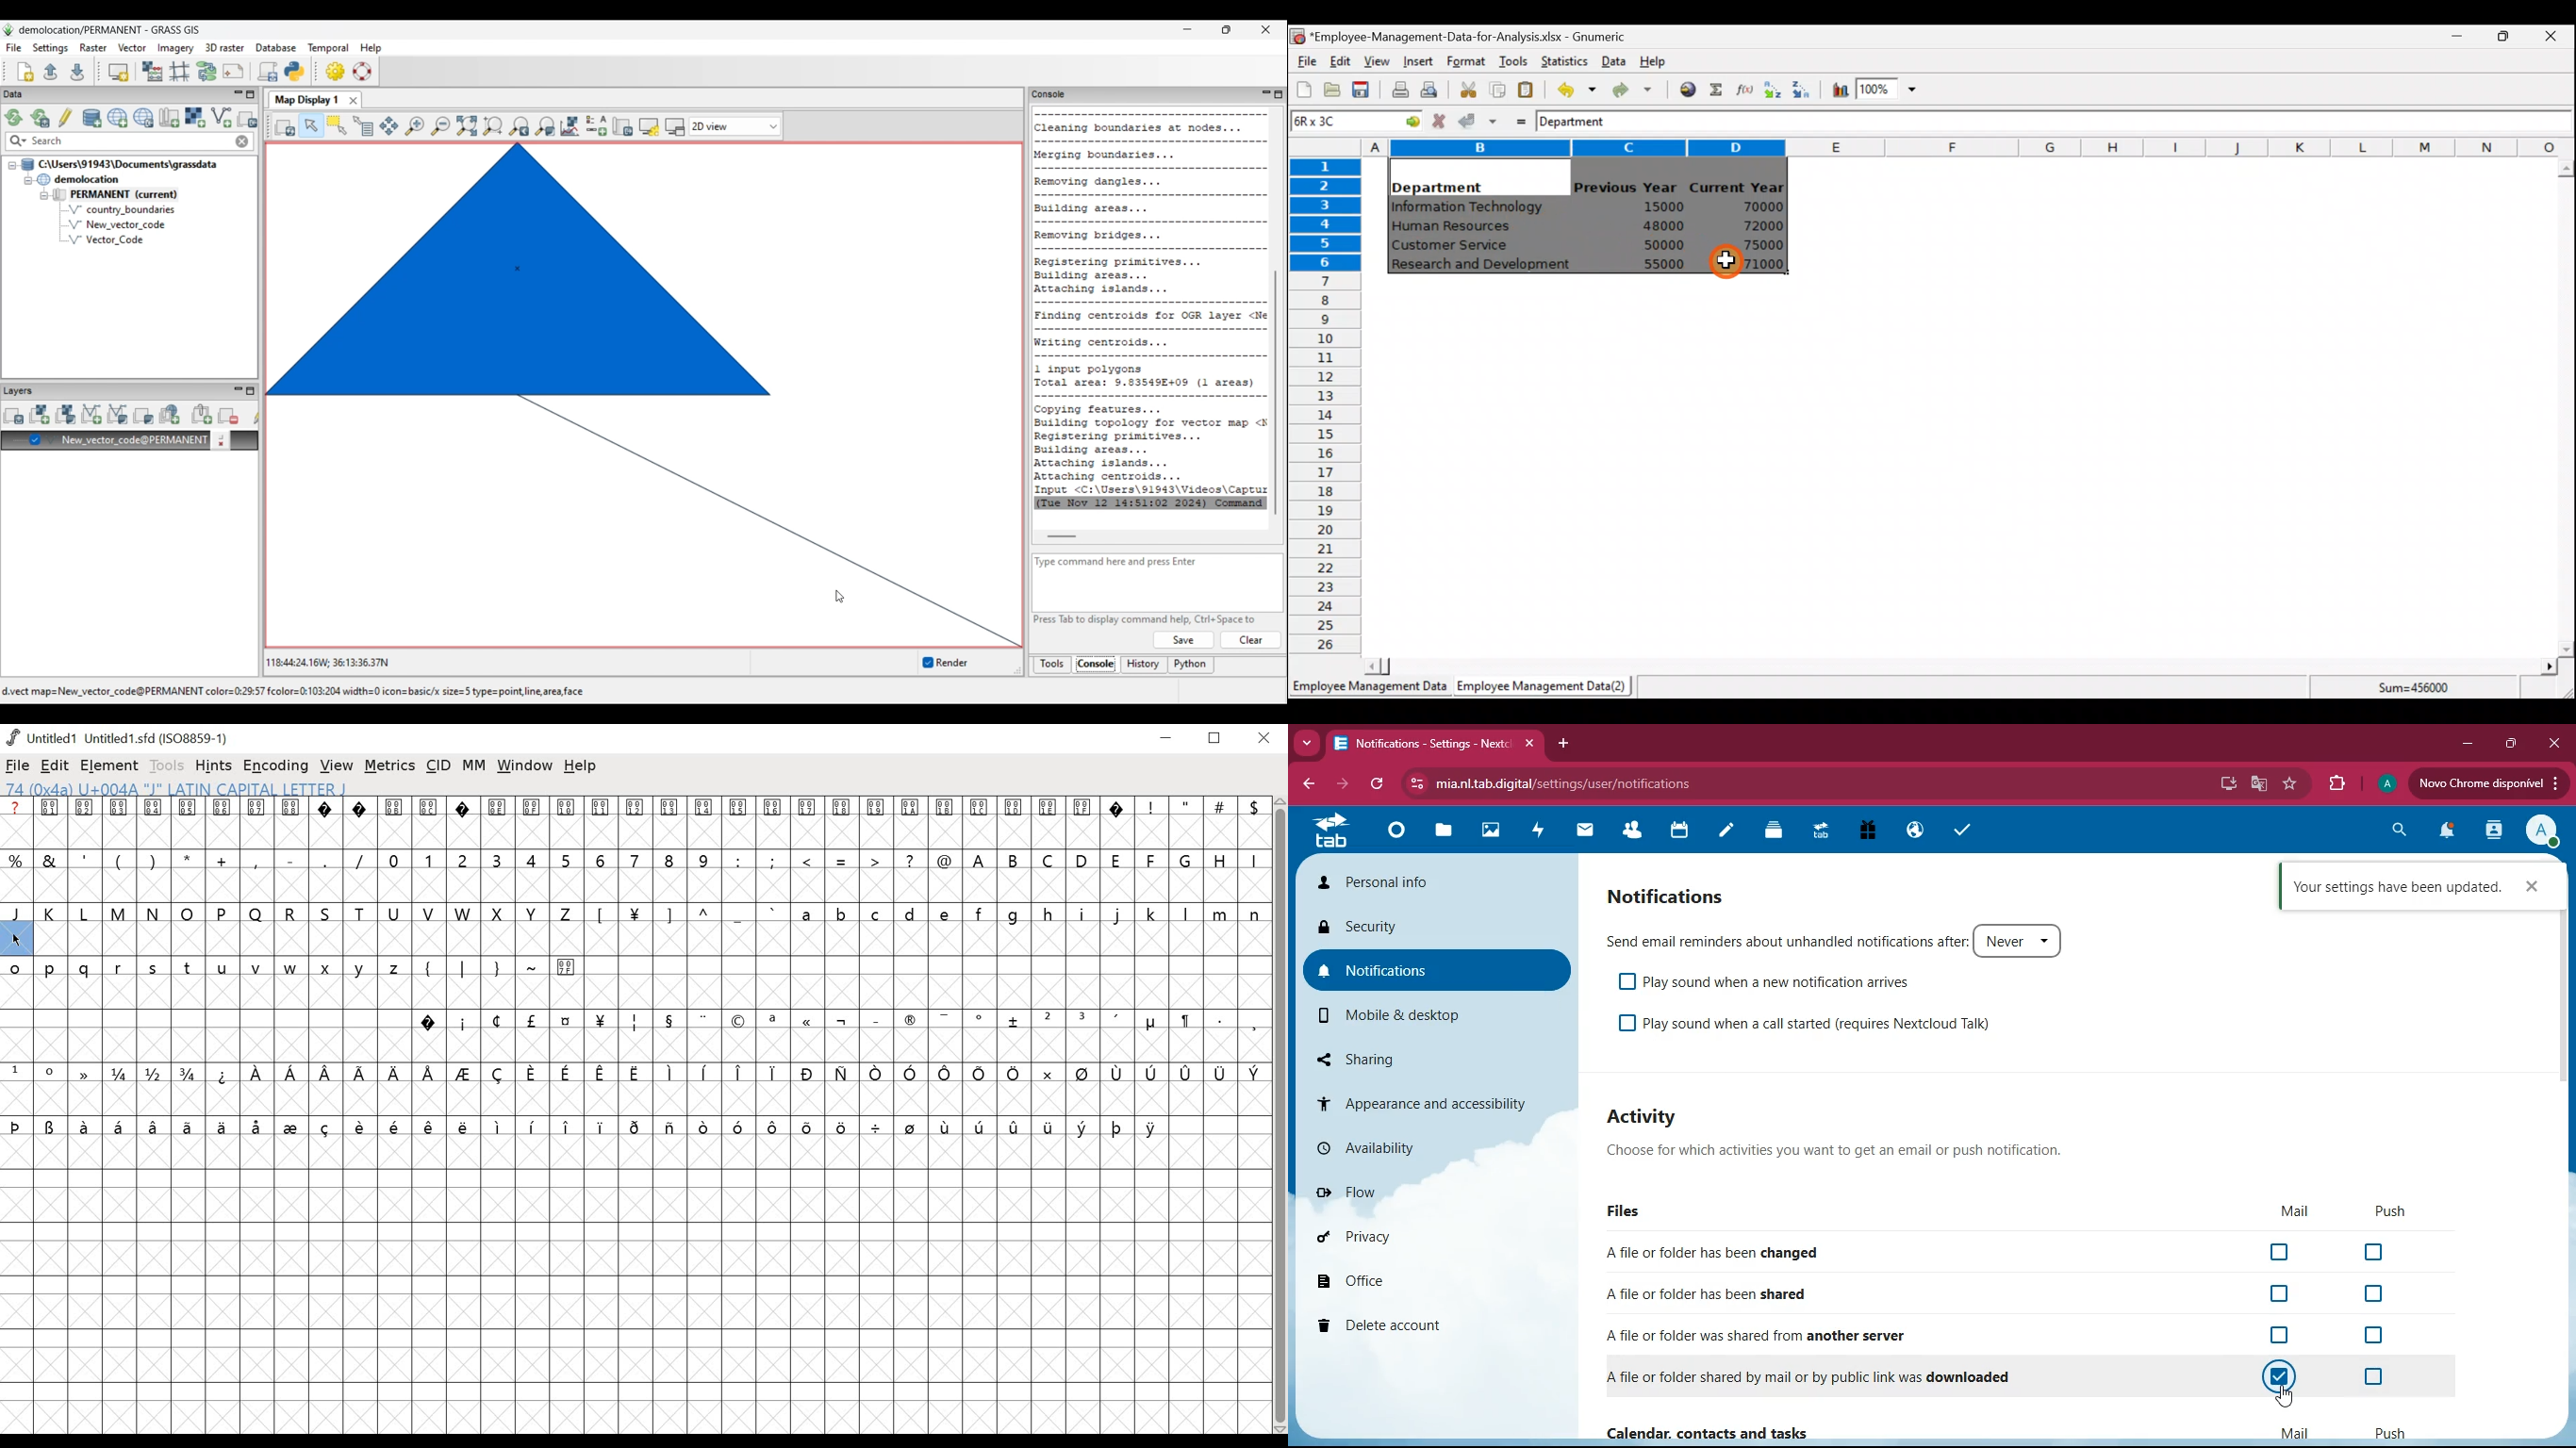 The height and width of the screenshot is (1456, 2576). What do you see at coordinates (1297, 38) in the screenshot?
I see `Gnumeric logo` at bounding box center [1297, 38].